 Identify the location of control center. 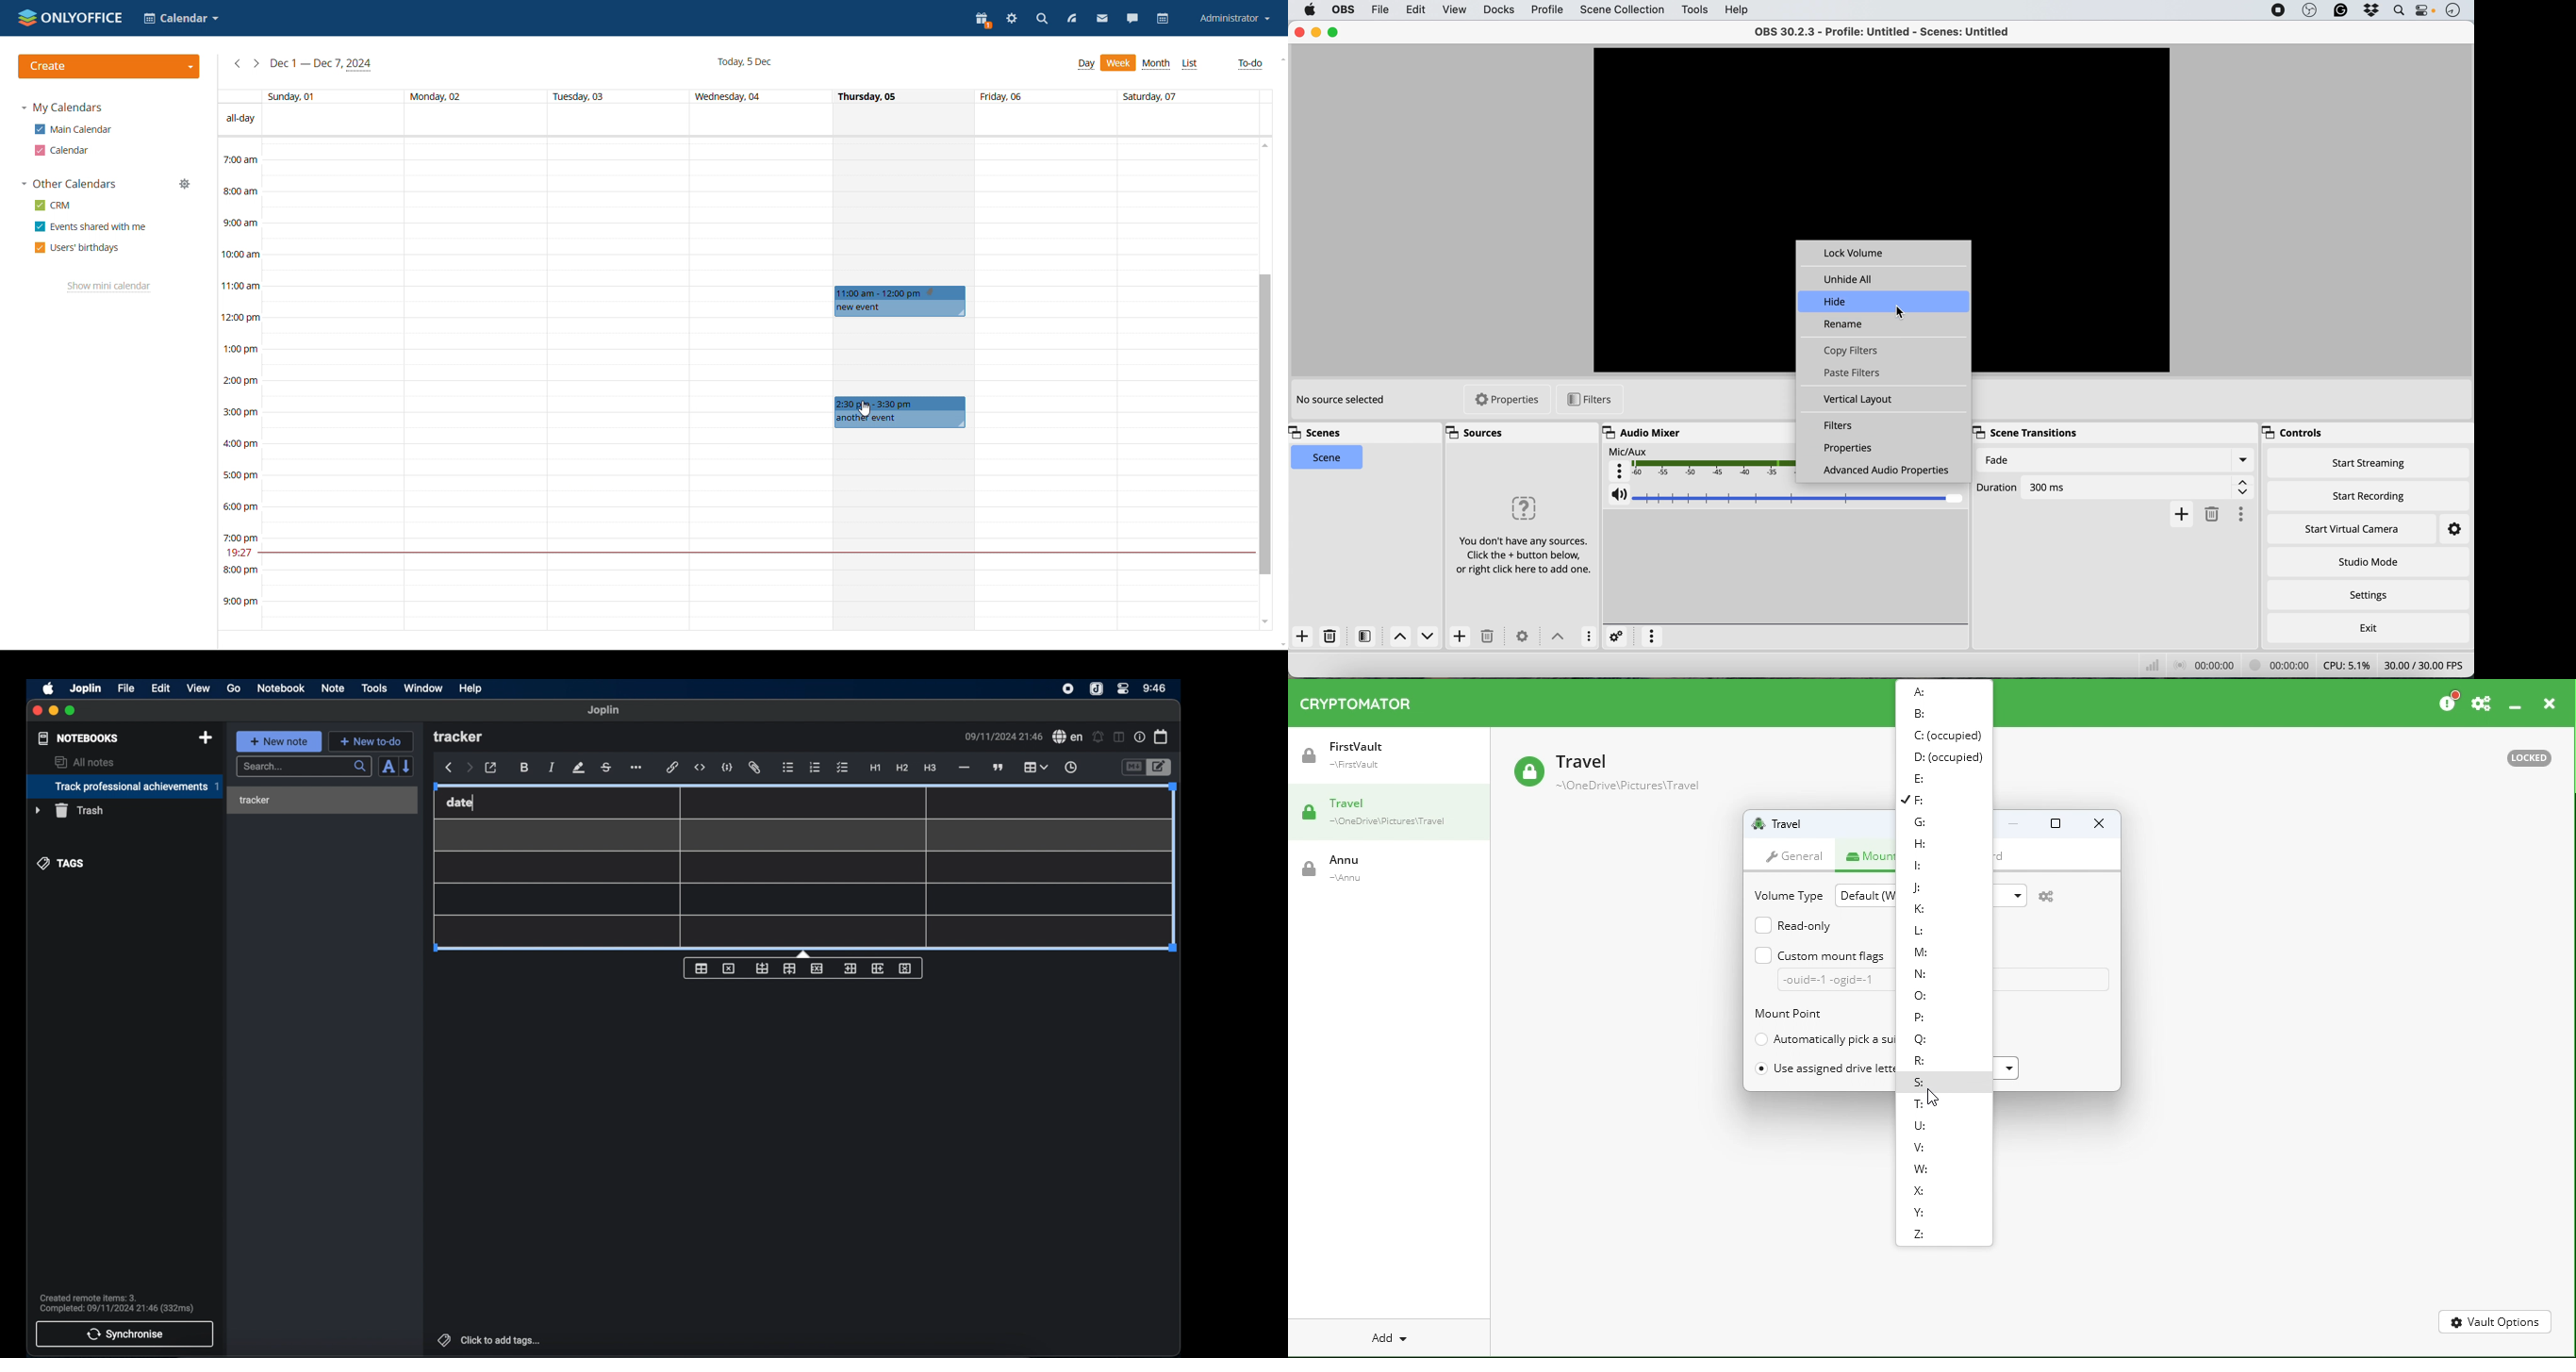
(1123, 689).